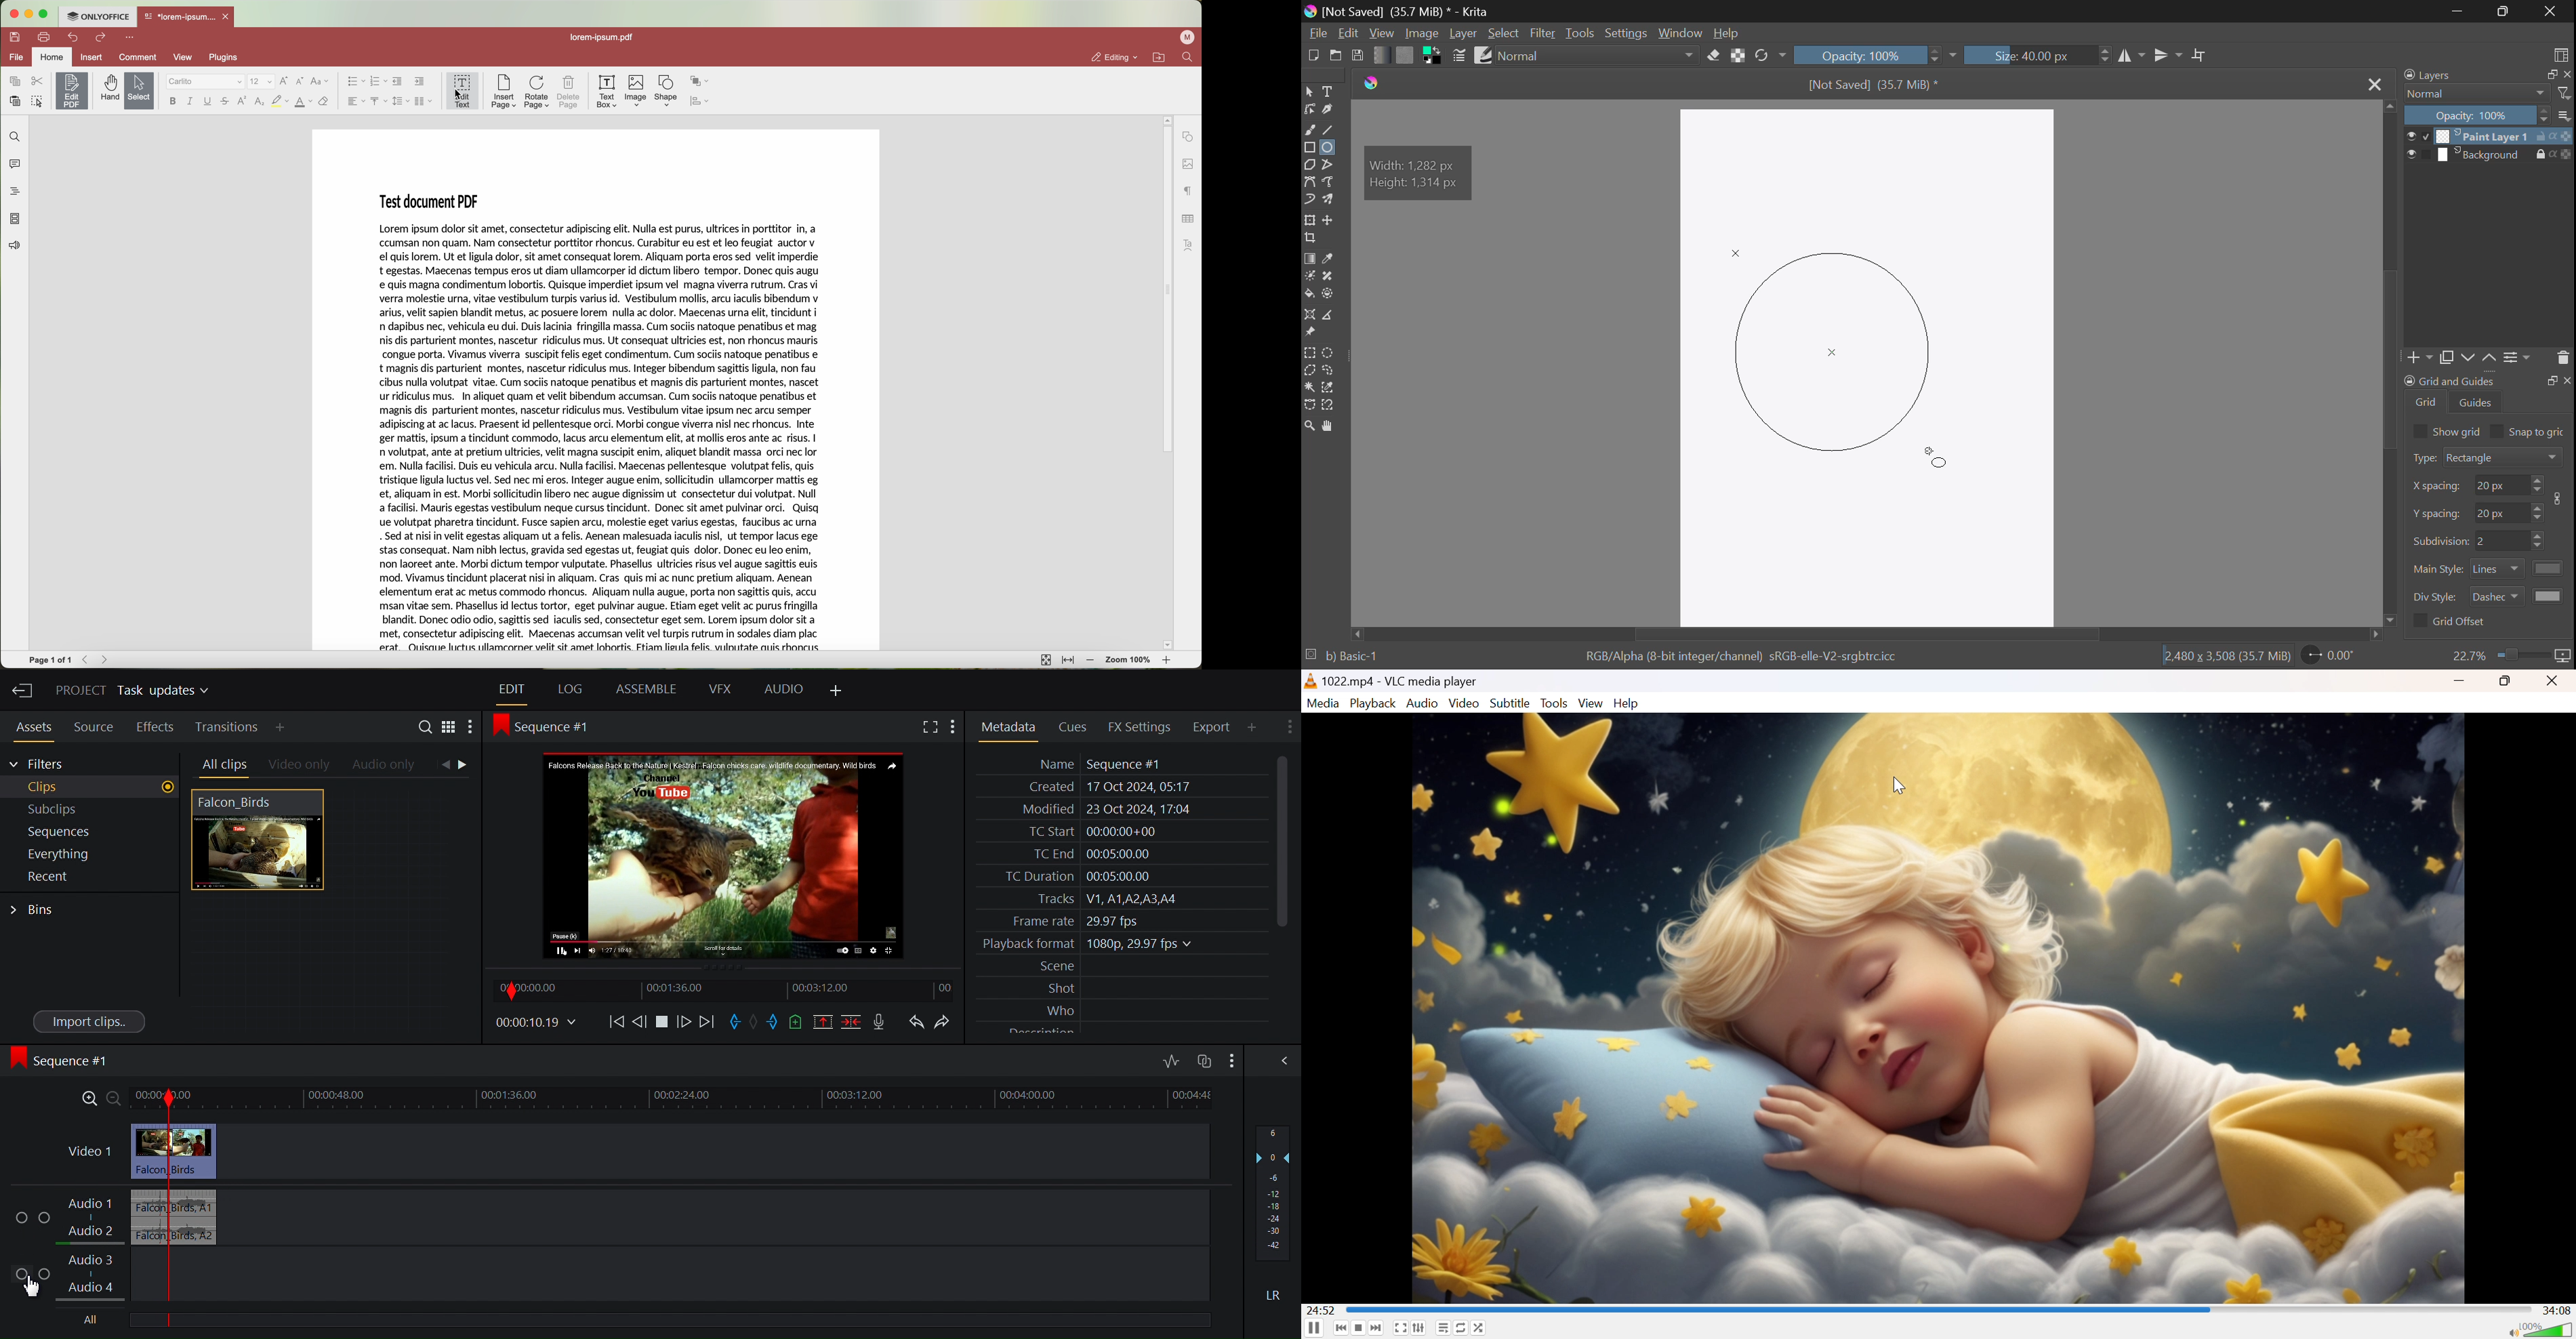 The width and height of the screenshot is (2576, 1344). What do you see at coordinates (2551, 11) in the screenshot?
I see `Close` at bounding box center [2551, 11].